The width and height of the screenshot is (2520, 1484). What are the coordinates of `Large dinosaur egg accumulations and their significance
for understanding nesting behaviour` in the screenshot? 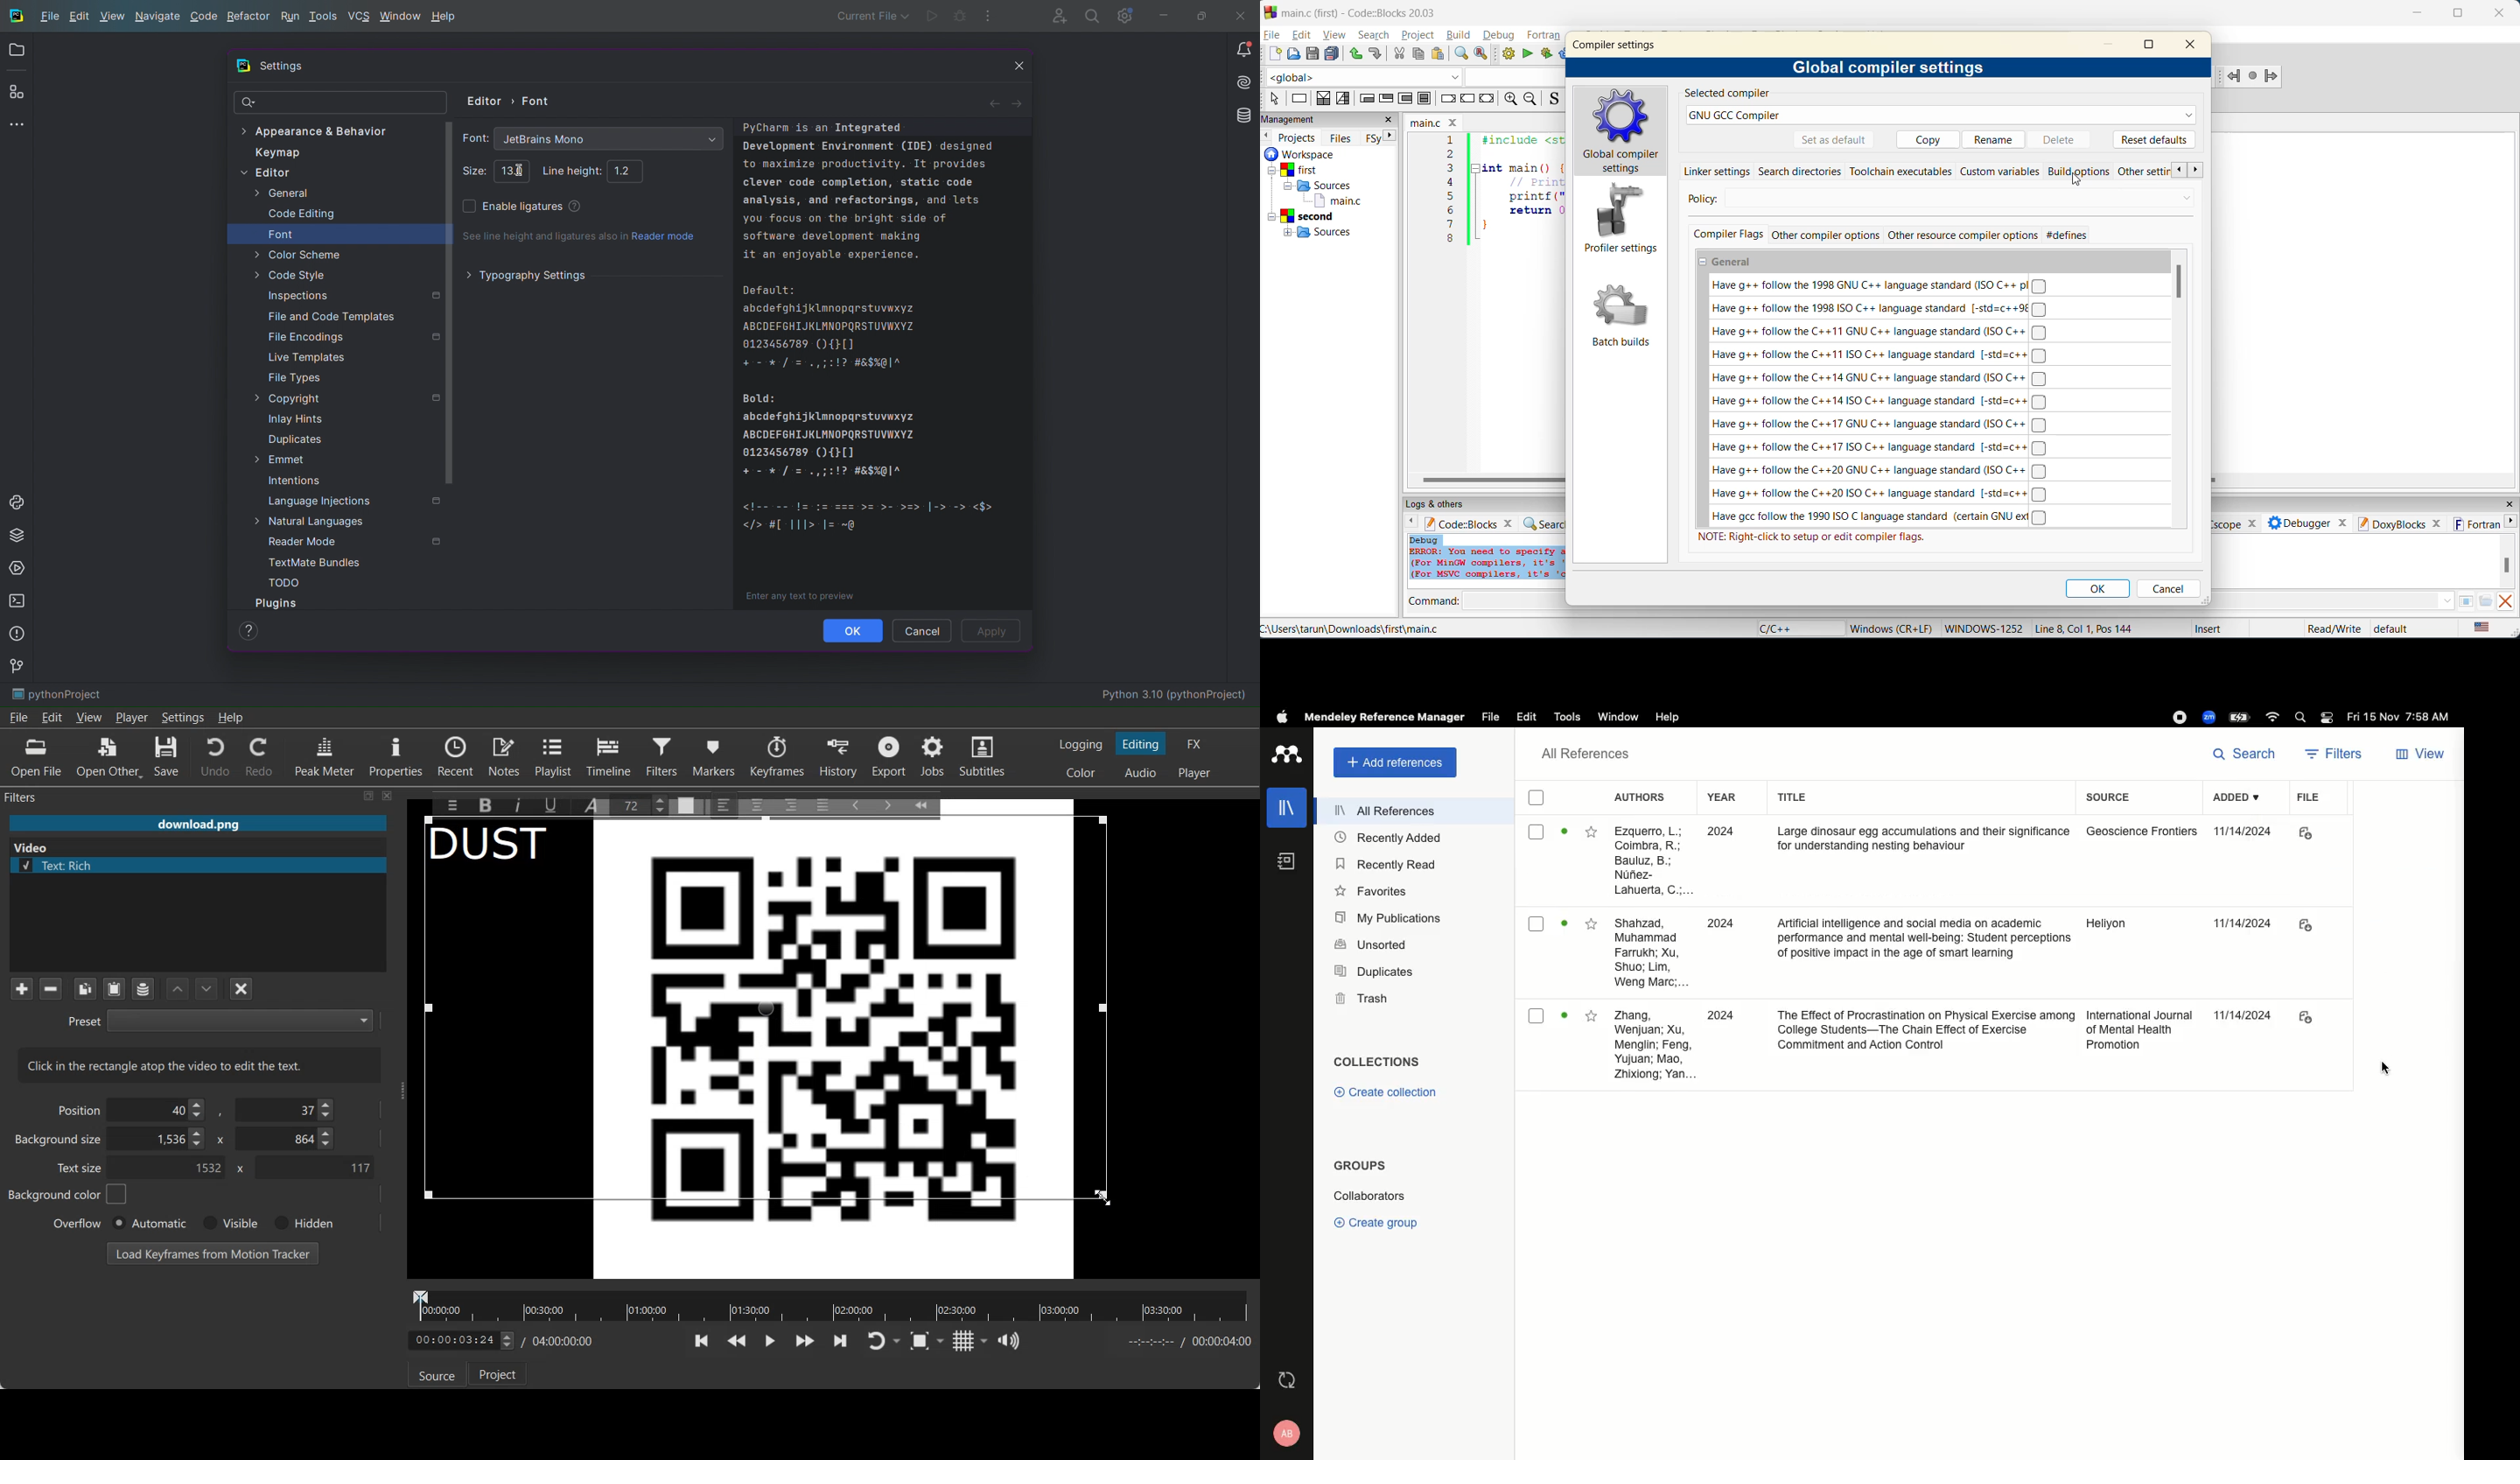 It's located at (1923, 839).